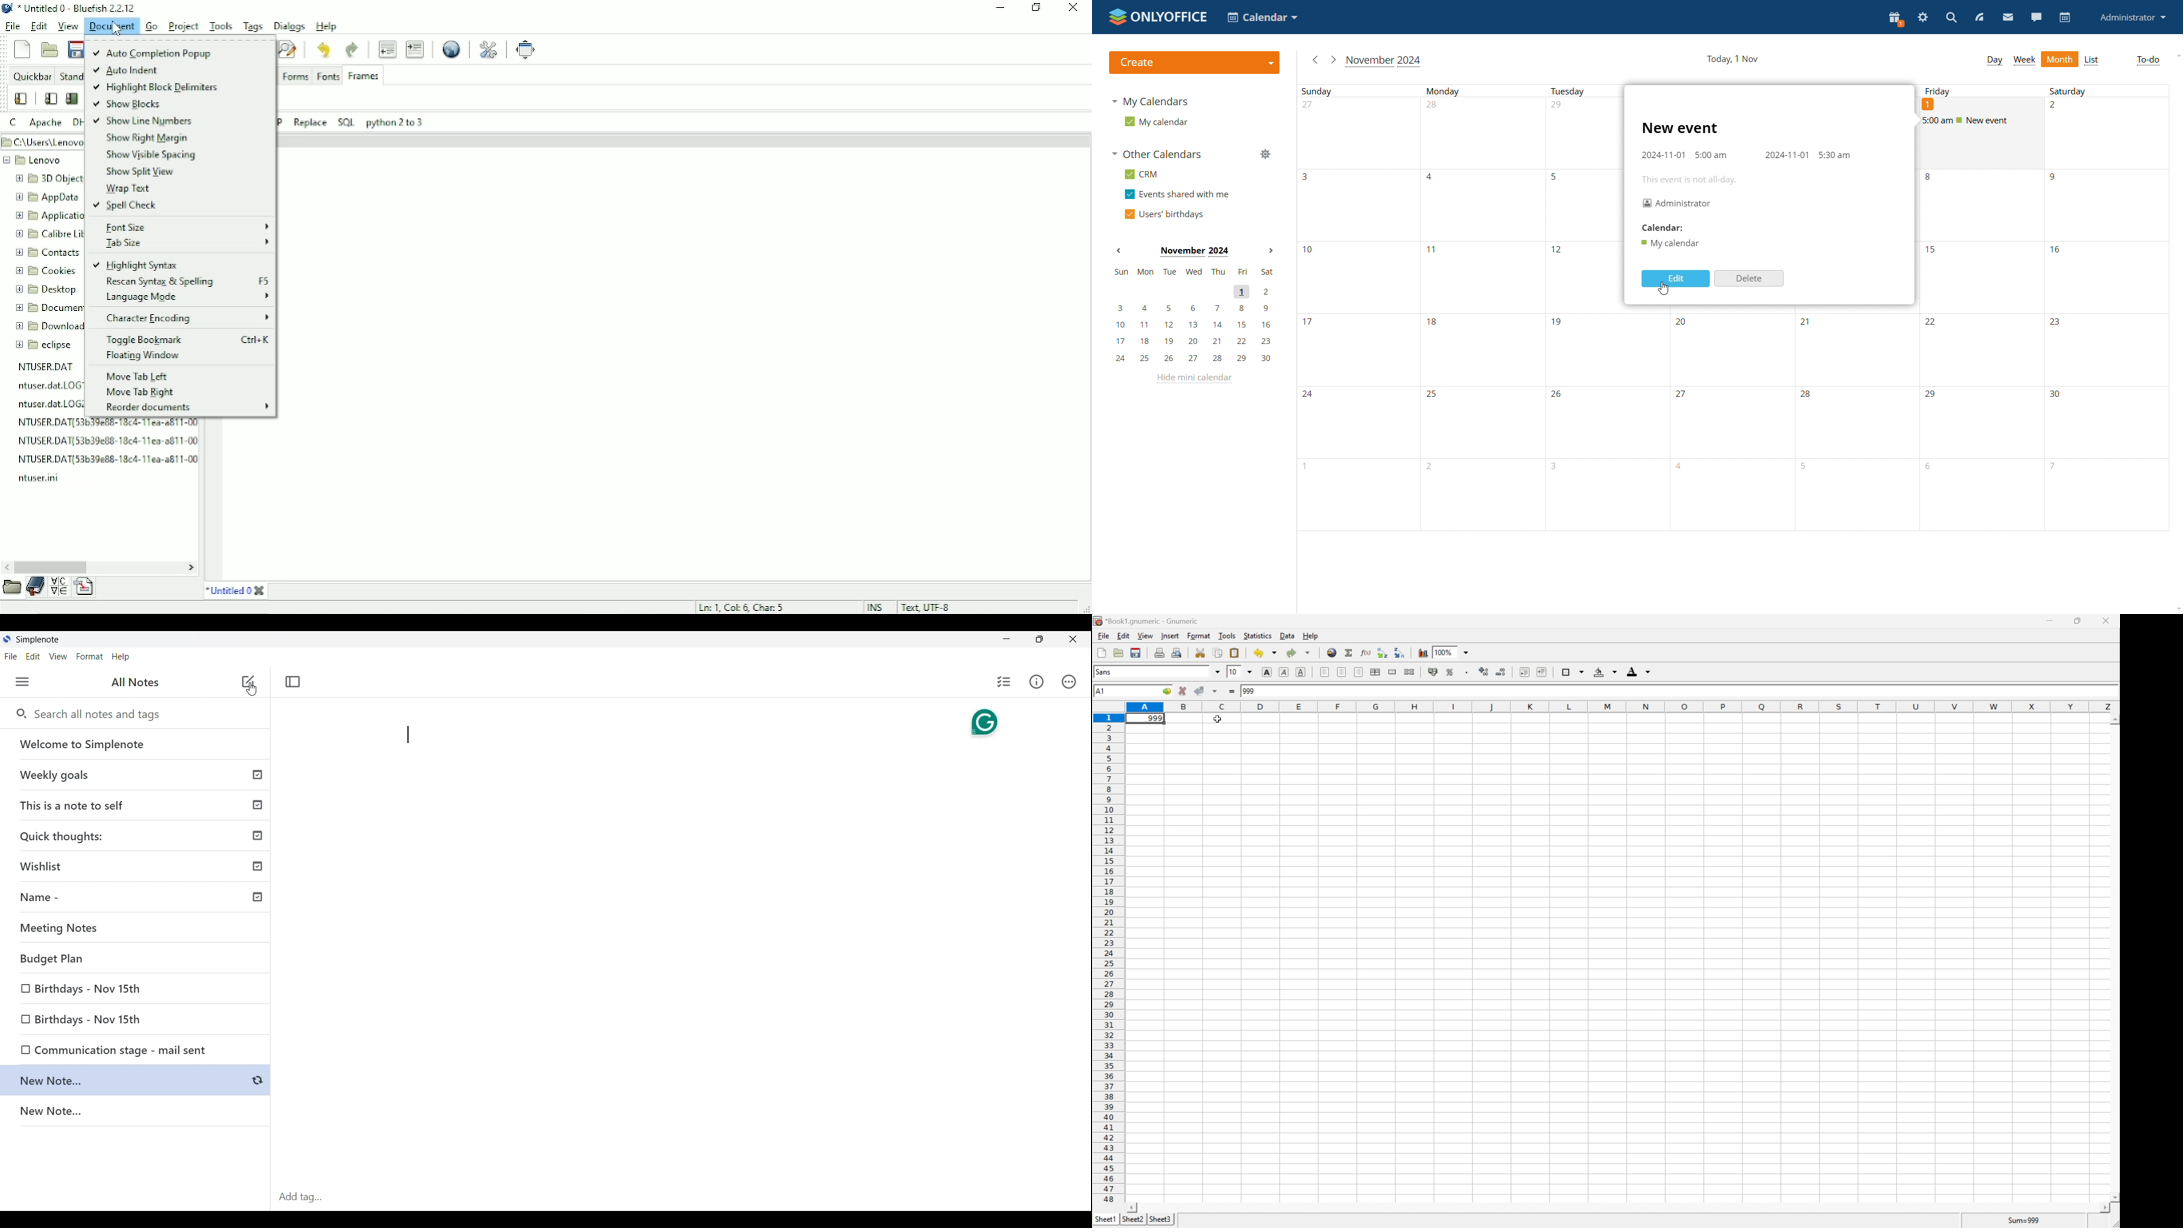 This screenshot has height=1232, width=2184. I want to click on document, so click(113, 27).